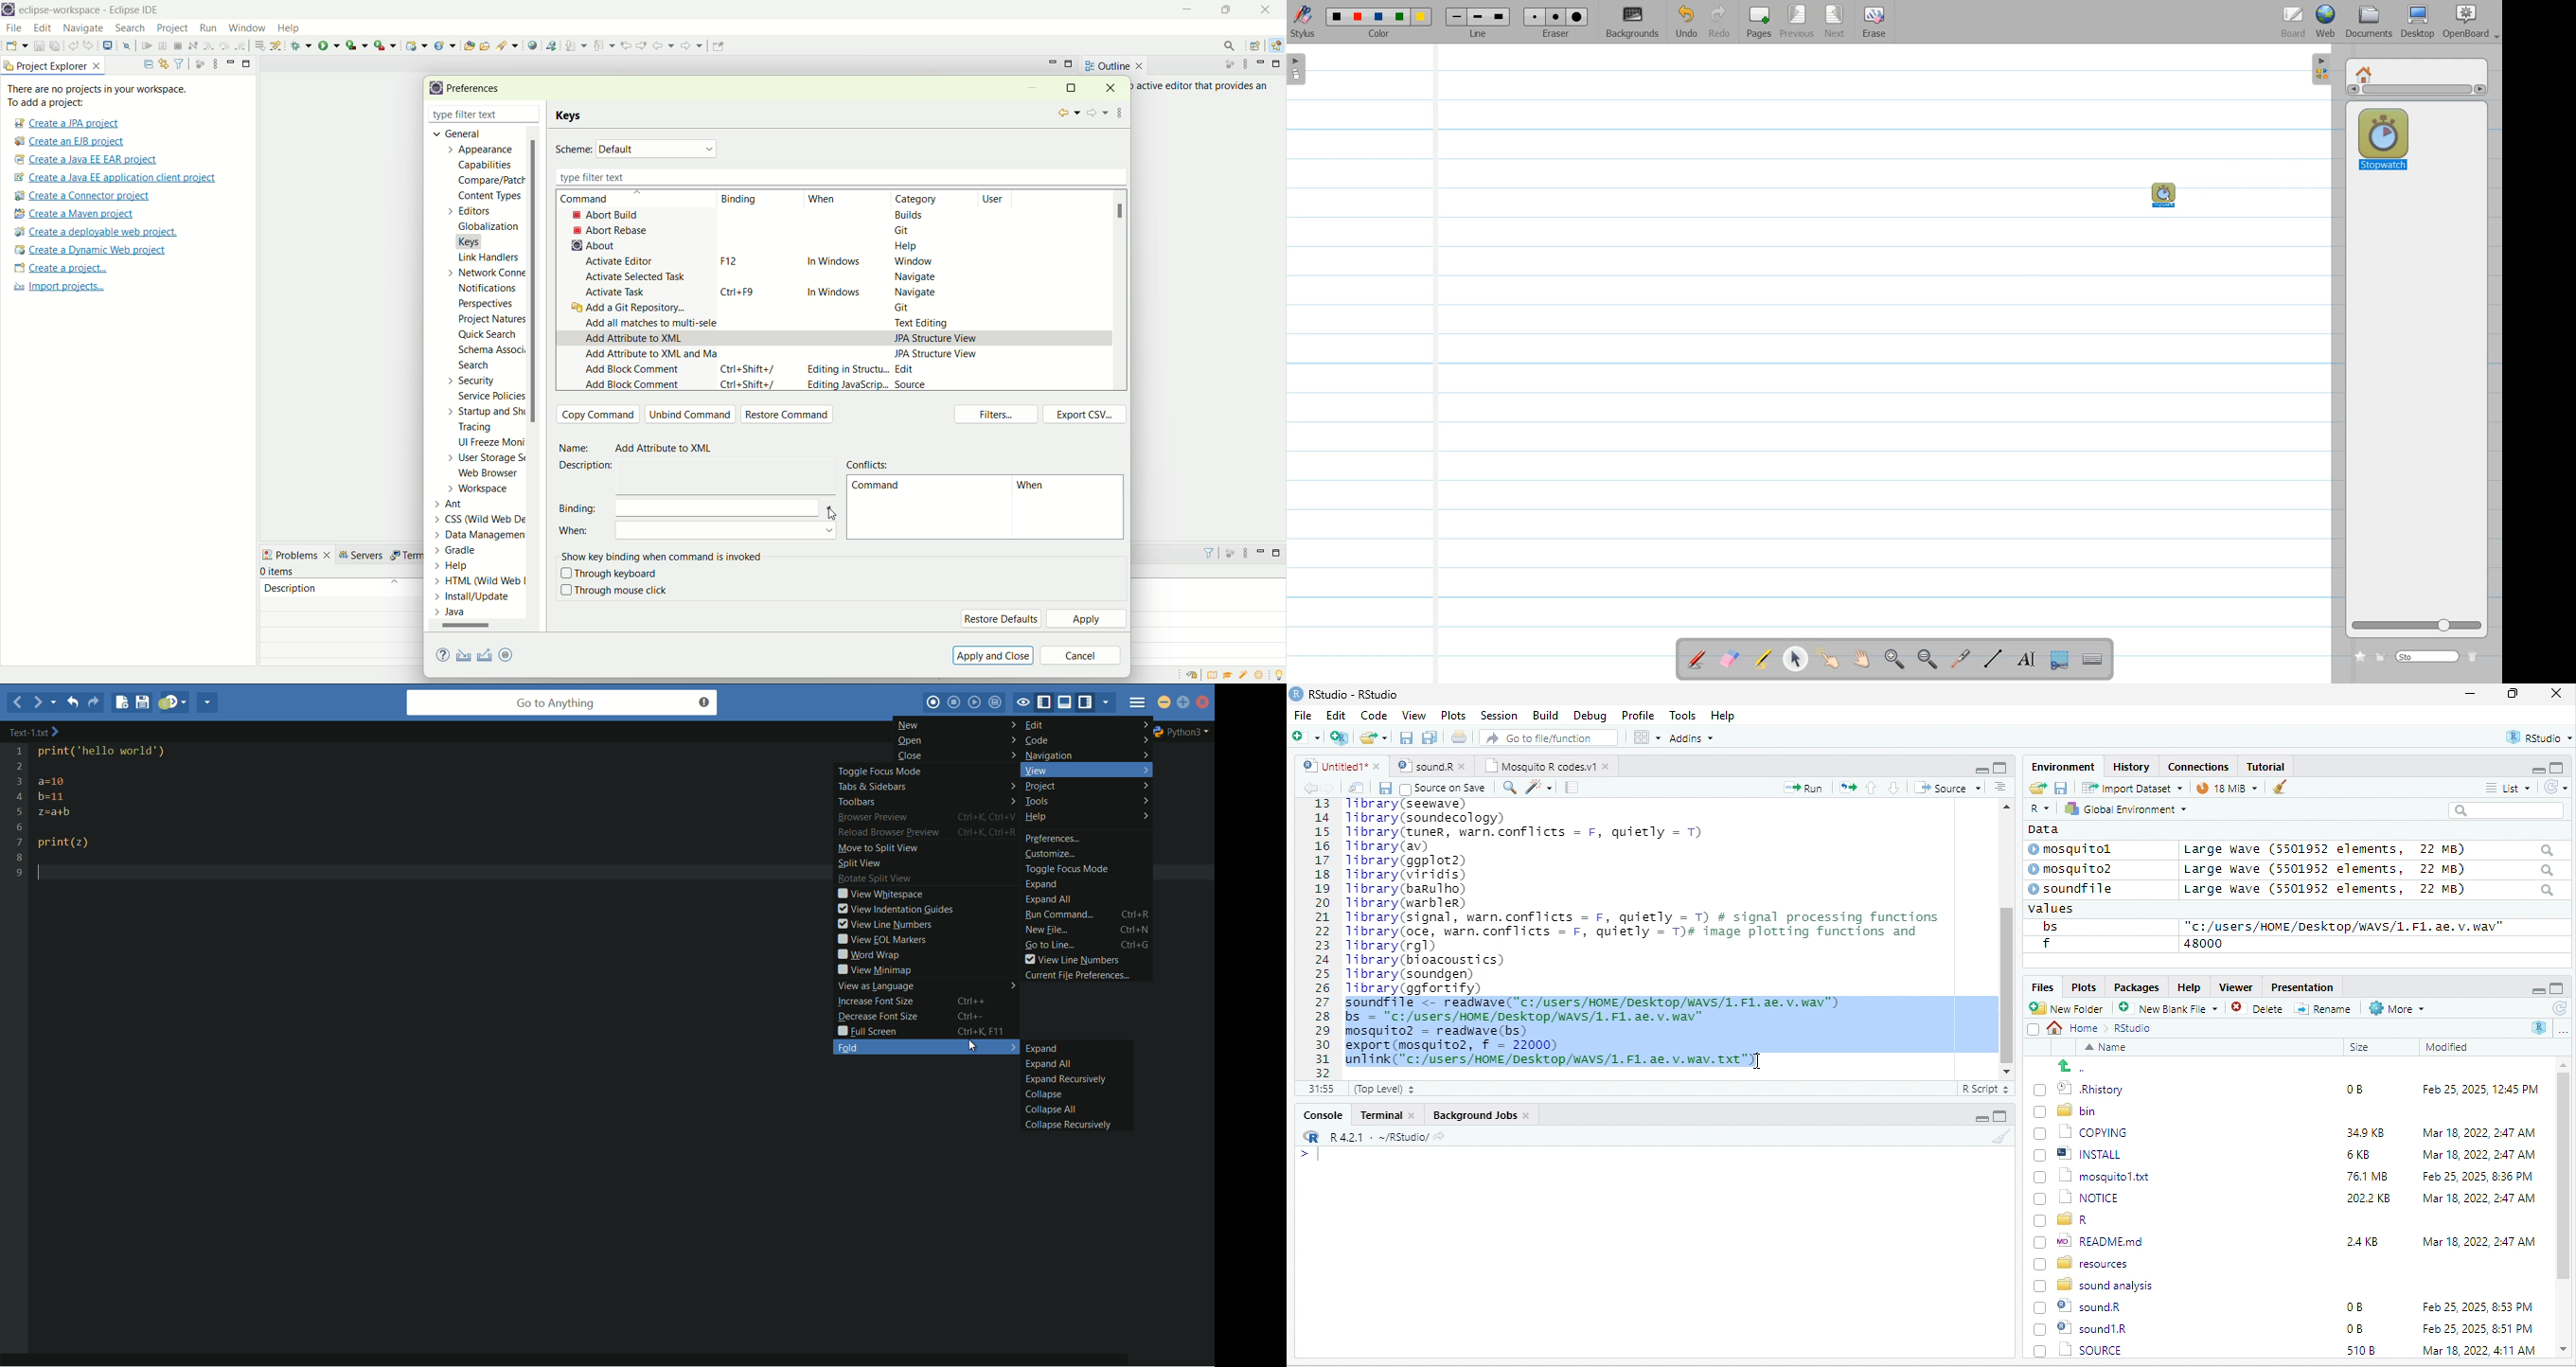 The image size is (2576, 1372). What do you see at coordinates (866, 385) in the screenshot?
I see `editing javascript...Source` at bounding box center [866, 385].